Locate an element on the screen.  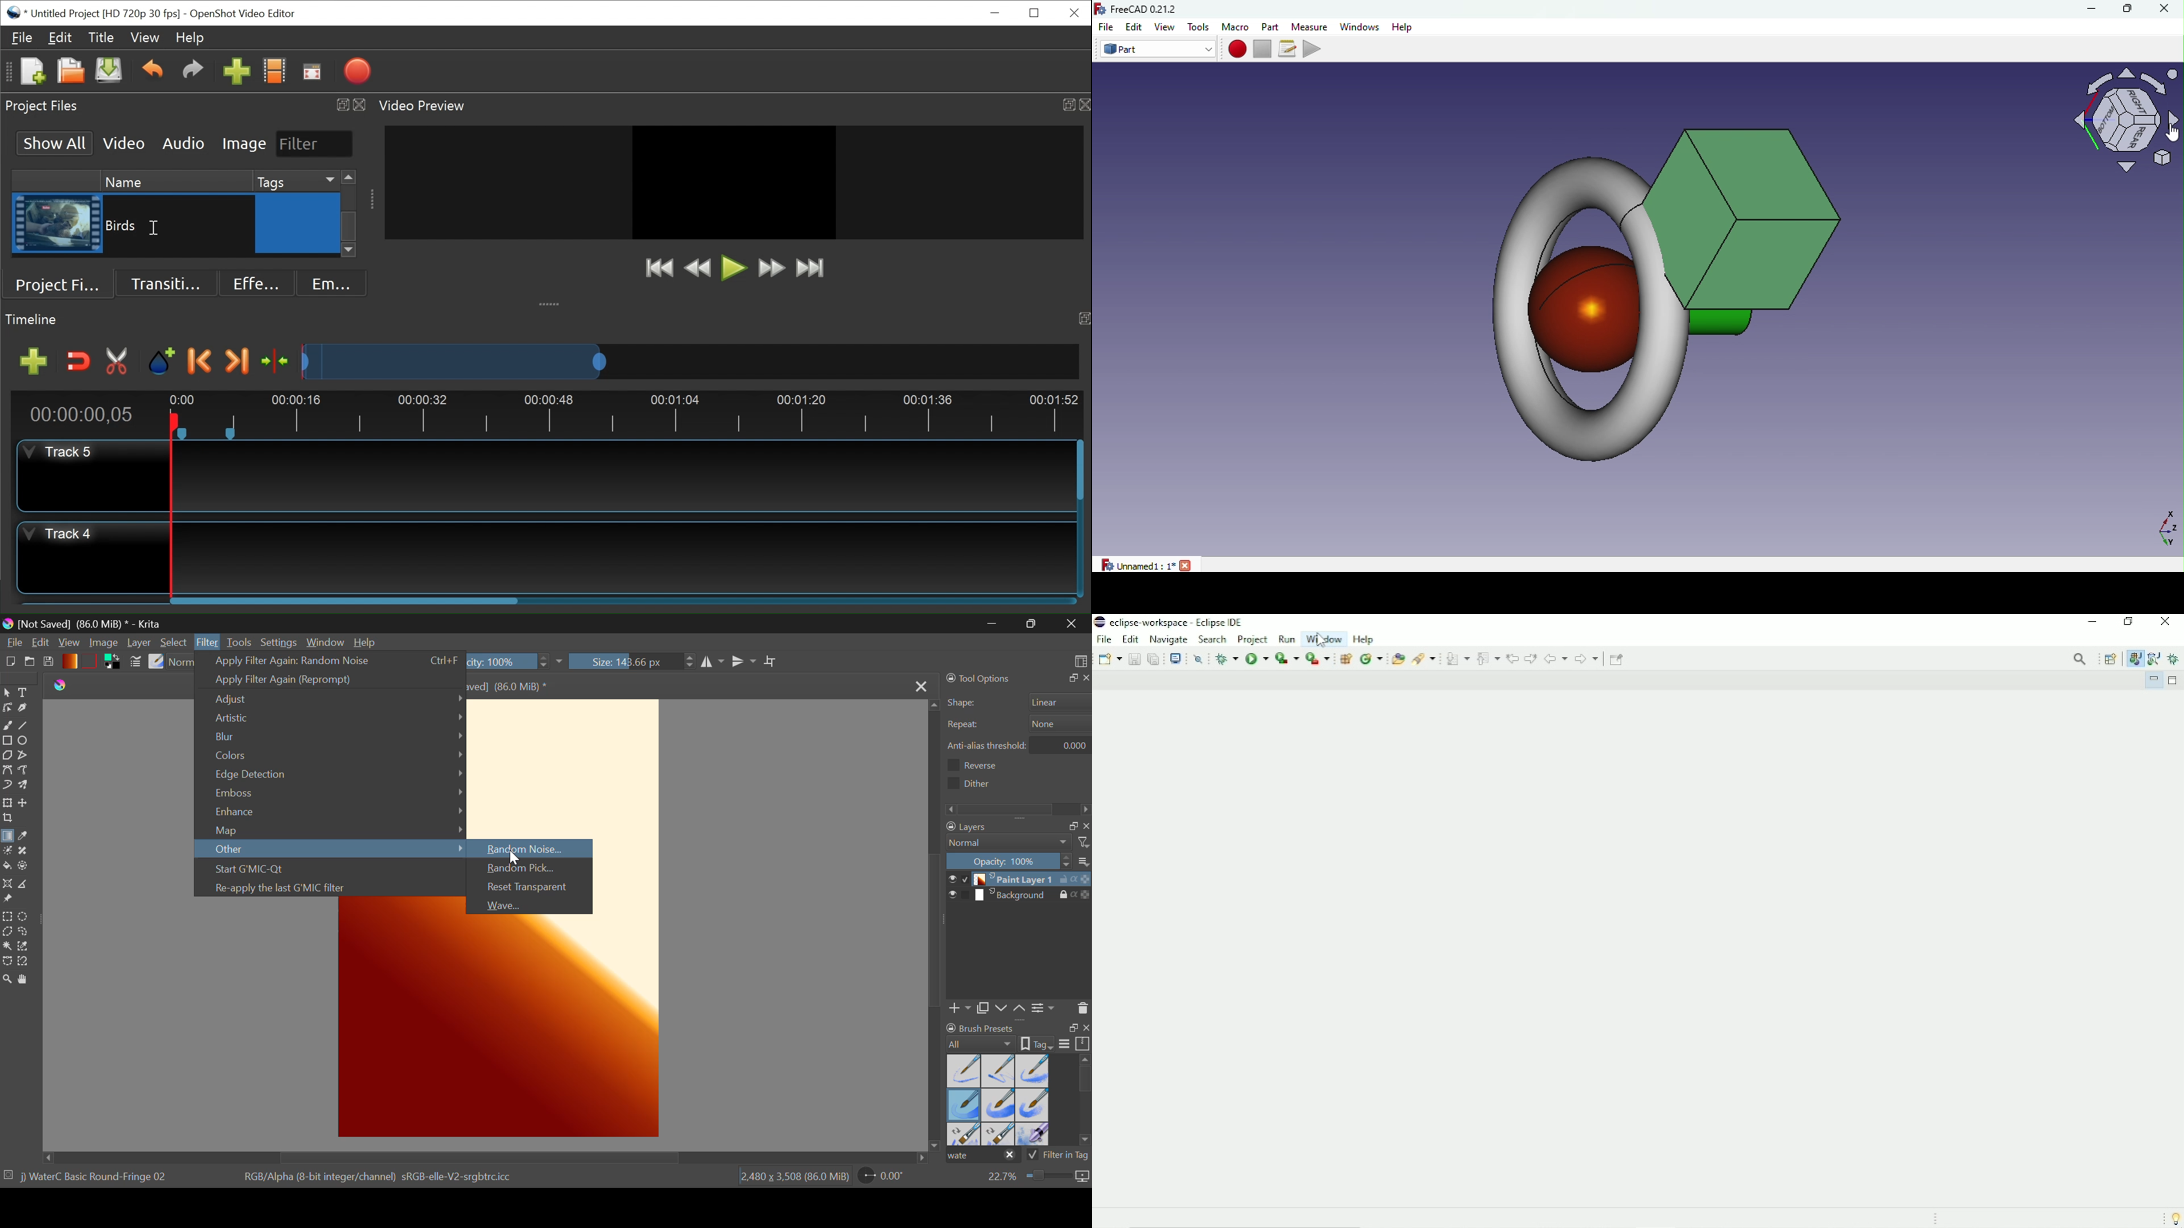
Freehand Selection is located at coordinates (26, 933).